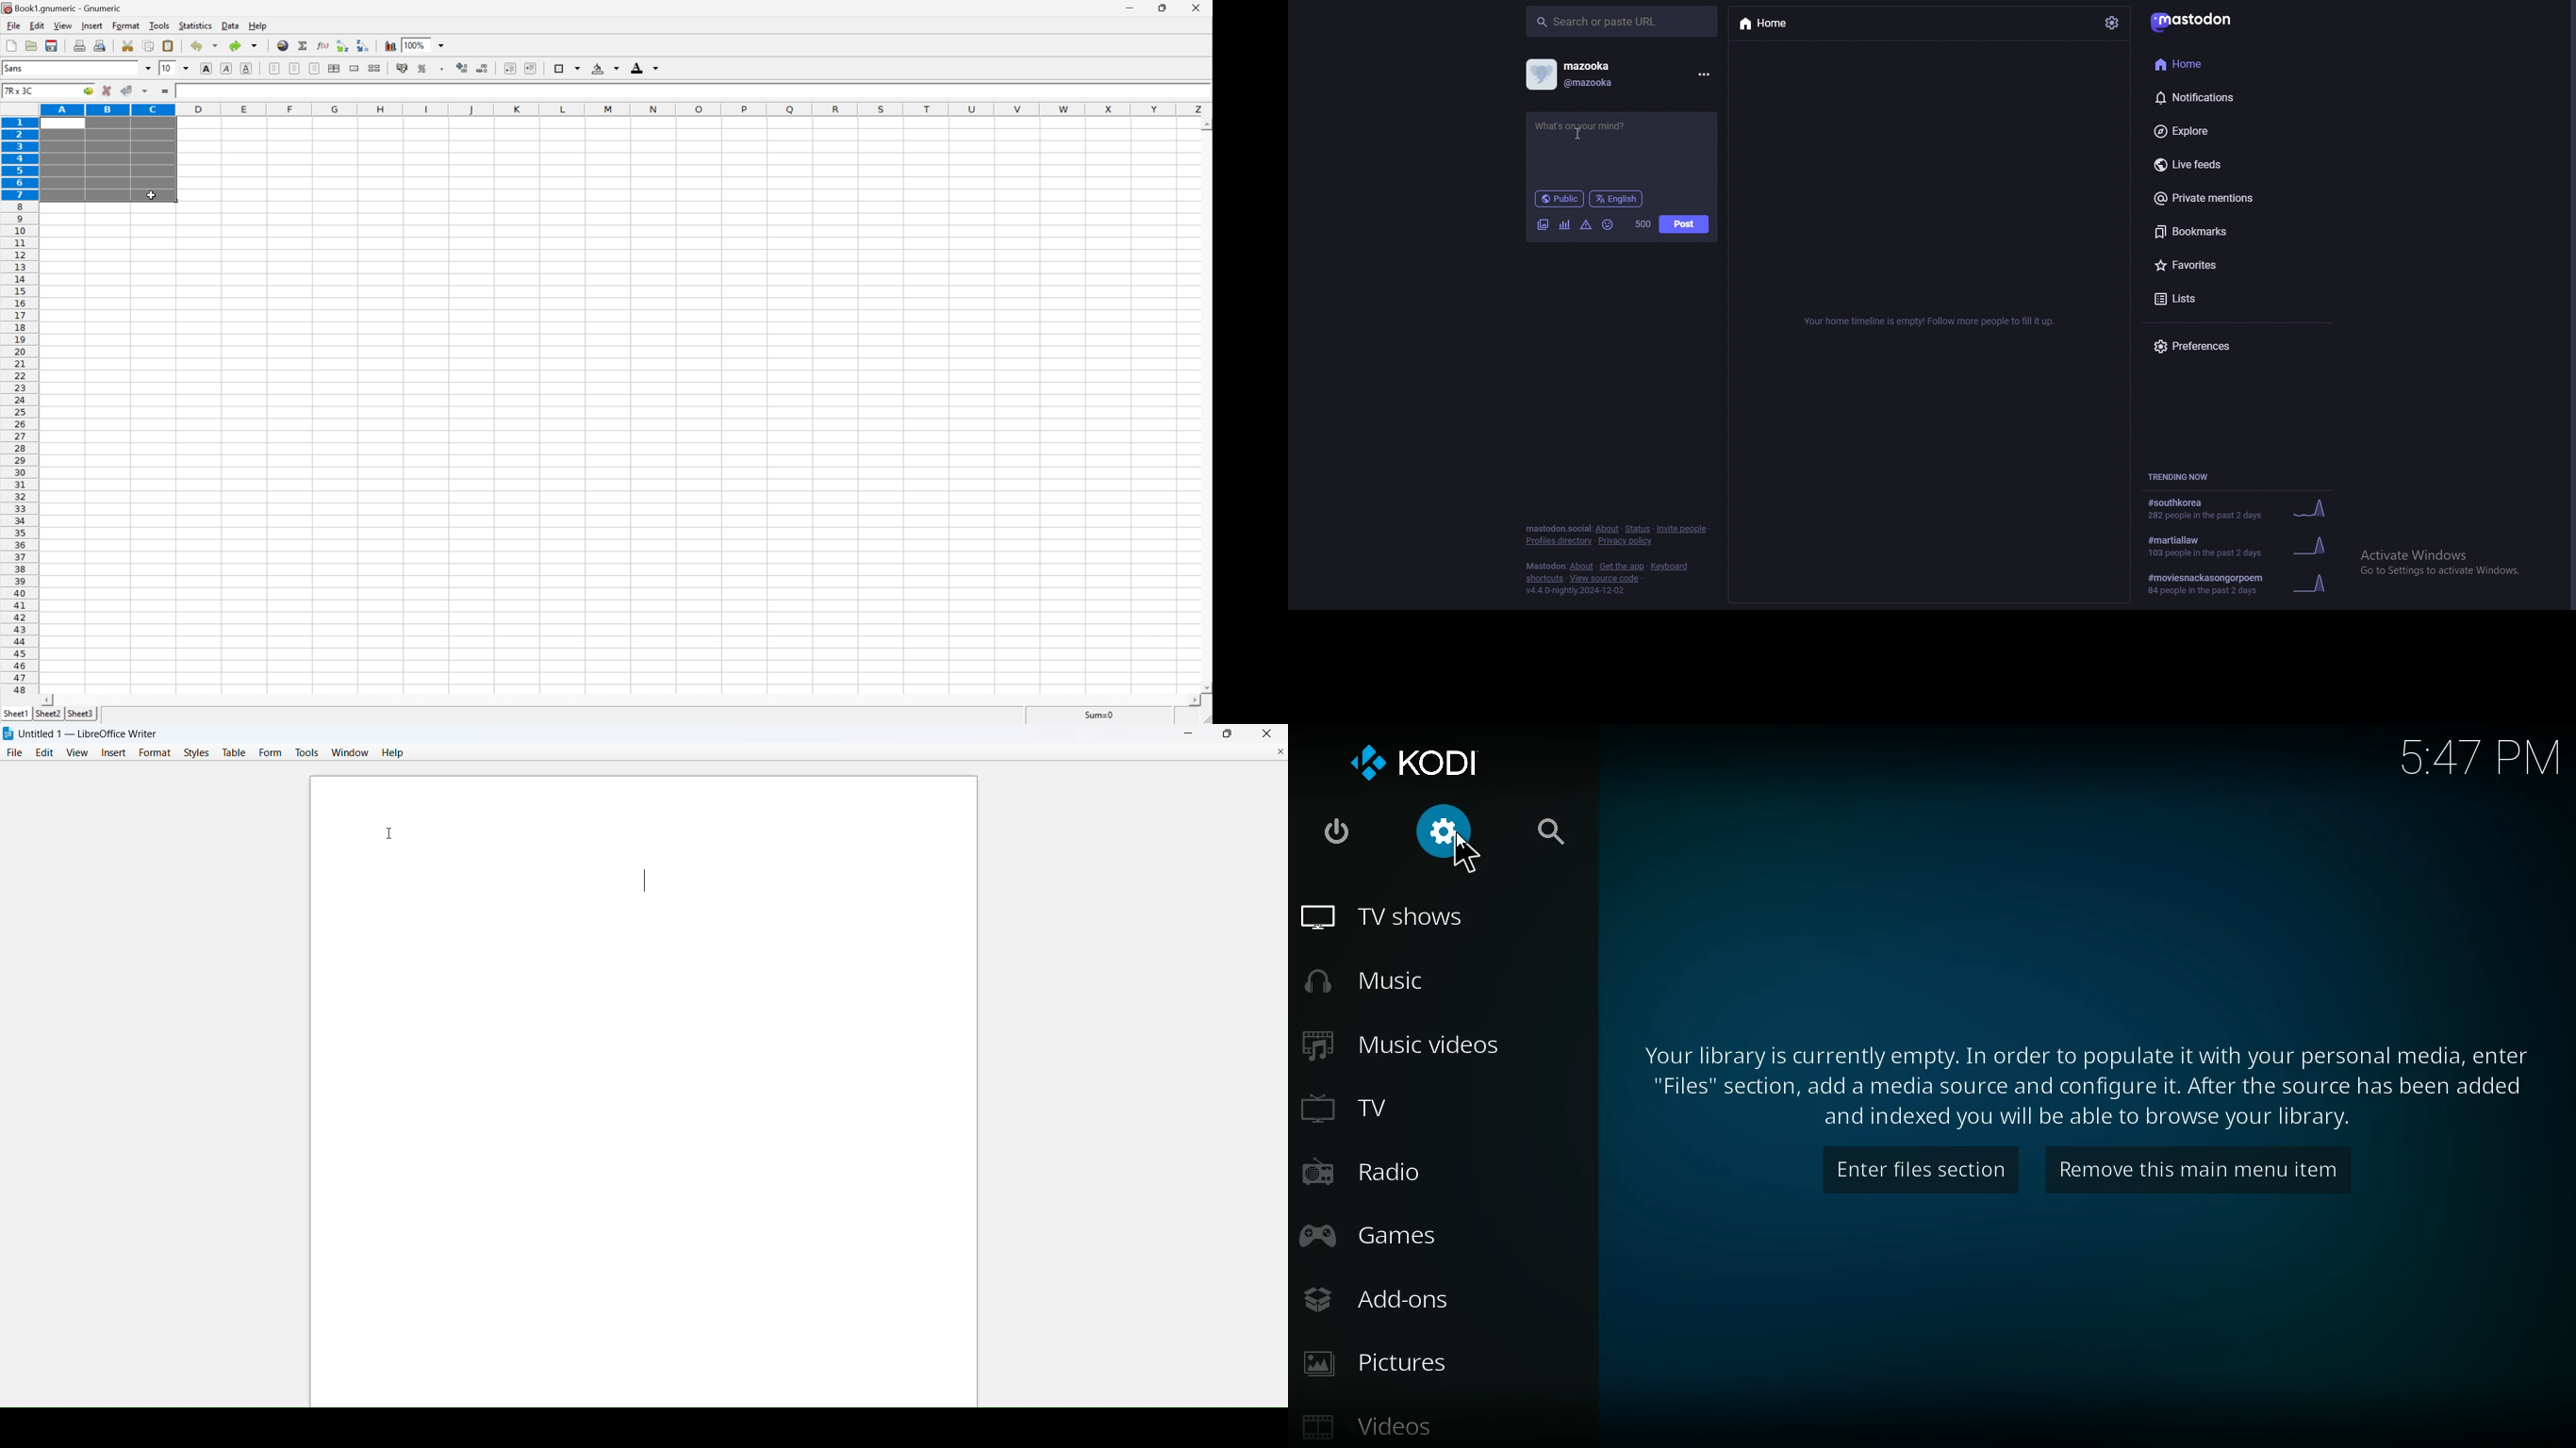 Image resolution: width=2576 pixels, height=1456 pixels. Describe the element at coordinates (196, 27) in the screenshot. I see `statistics` at that location.